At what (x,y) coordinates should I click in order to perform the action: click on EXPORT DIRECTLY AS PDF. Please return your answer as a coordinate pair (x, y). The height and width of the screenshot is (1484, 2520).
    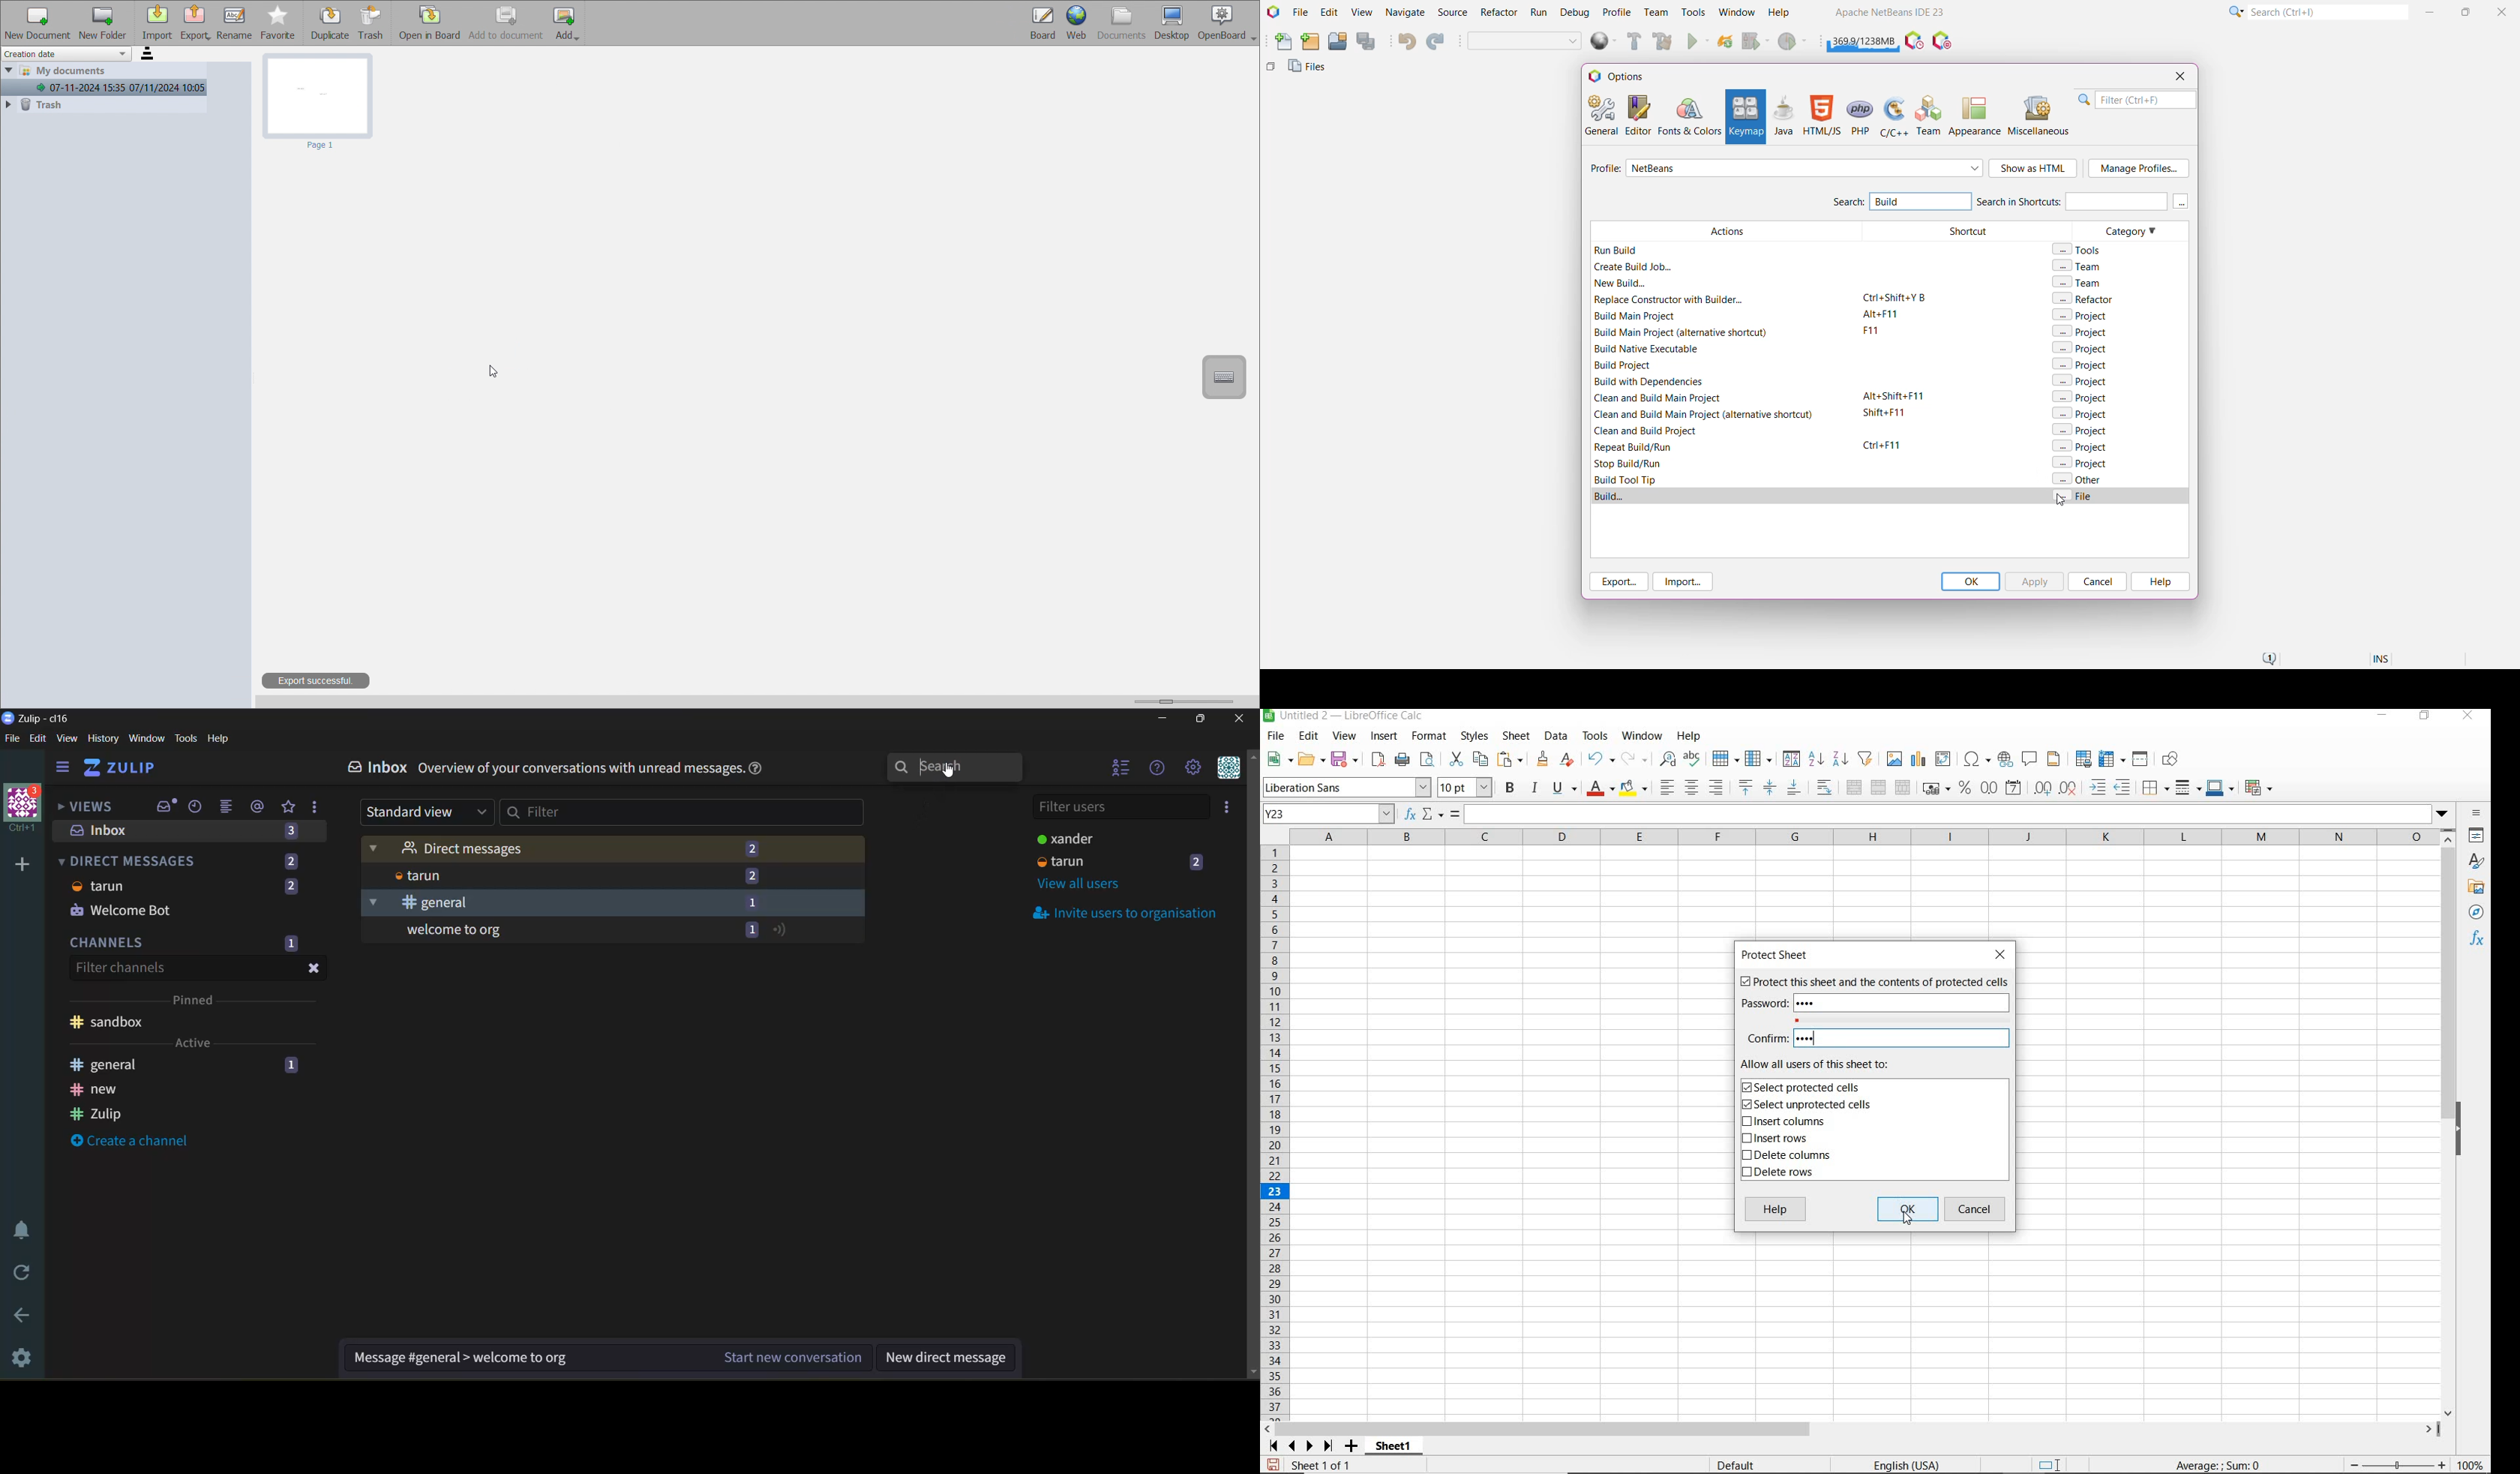
    Looking at the image, I should click on (1377, 761).